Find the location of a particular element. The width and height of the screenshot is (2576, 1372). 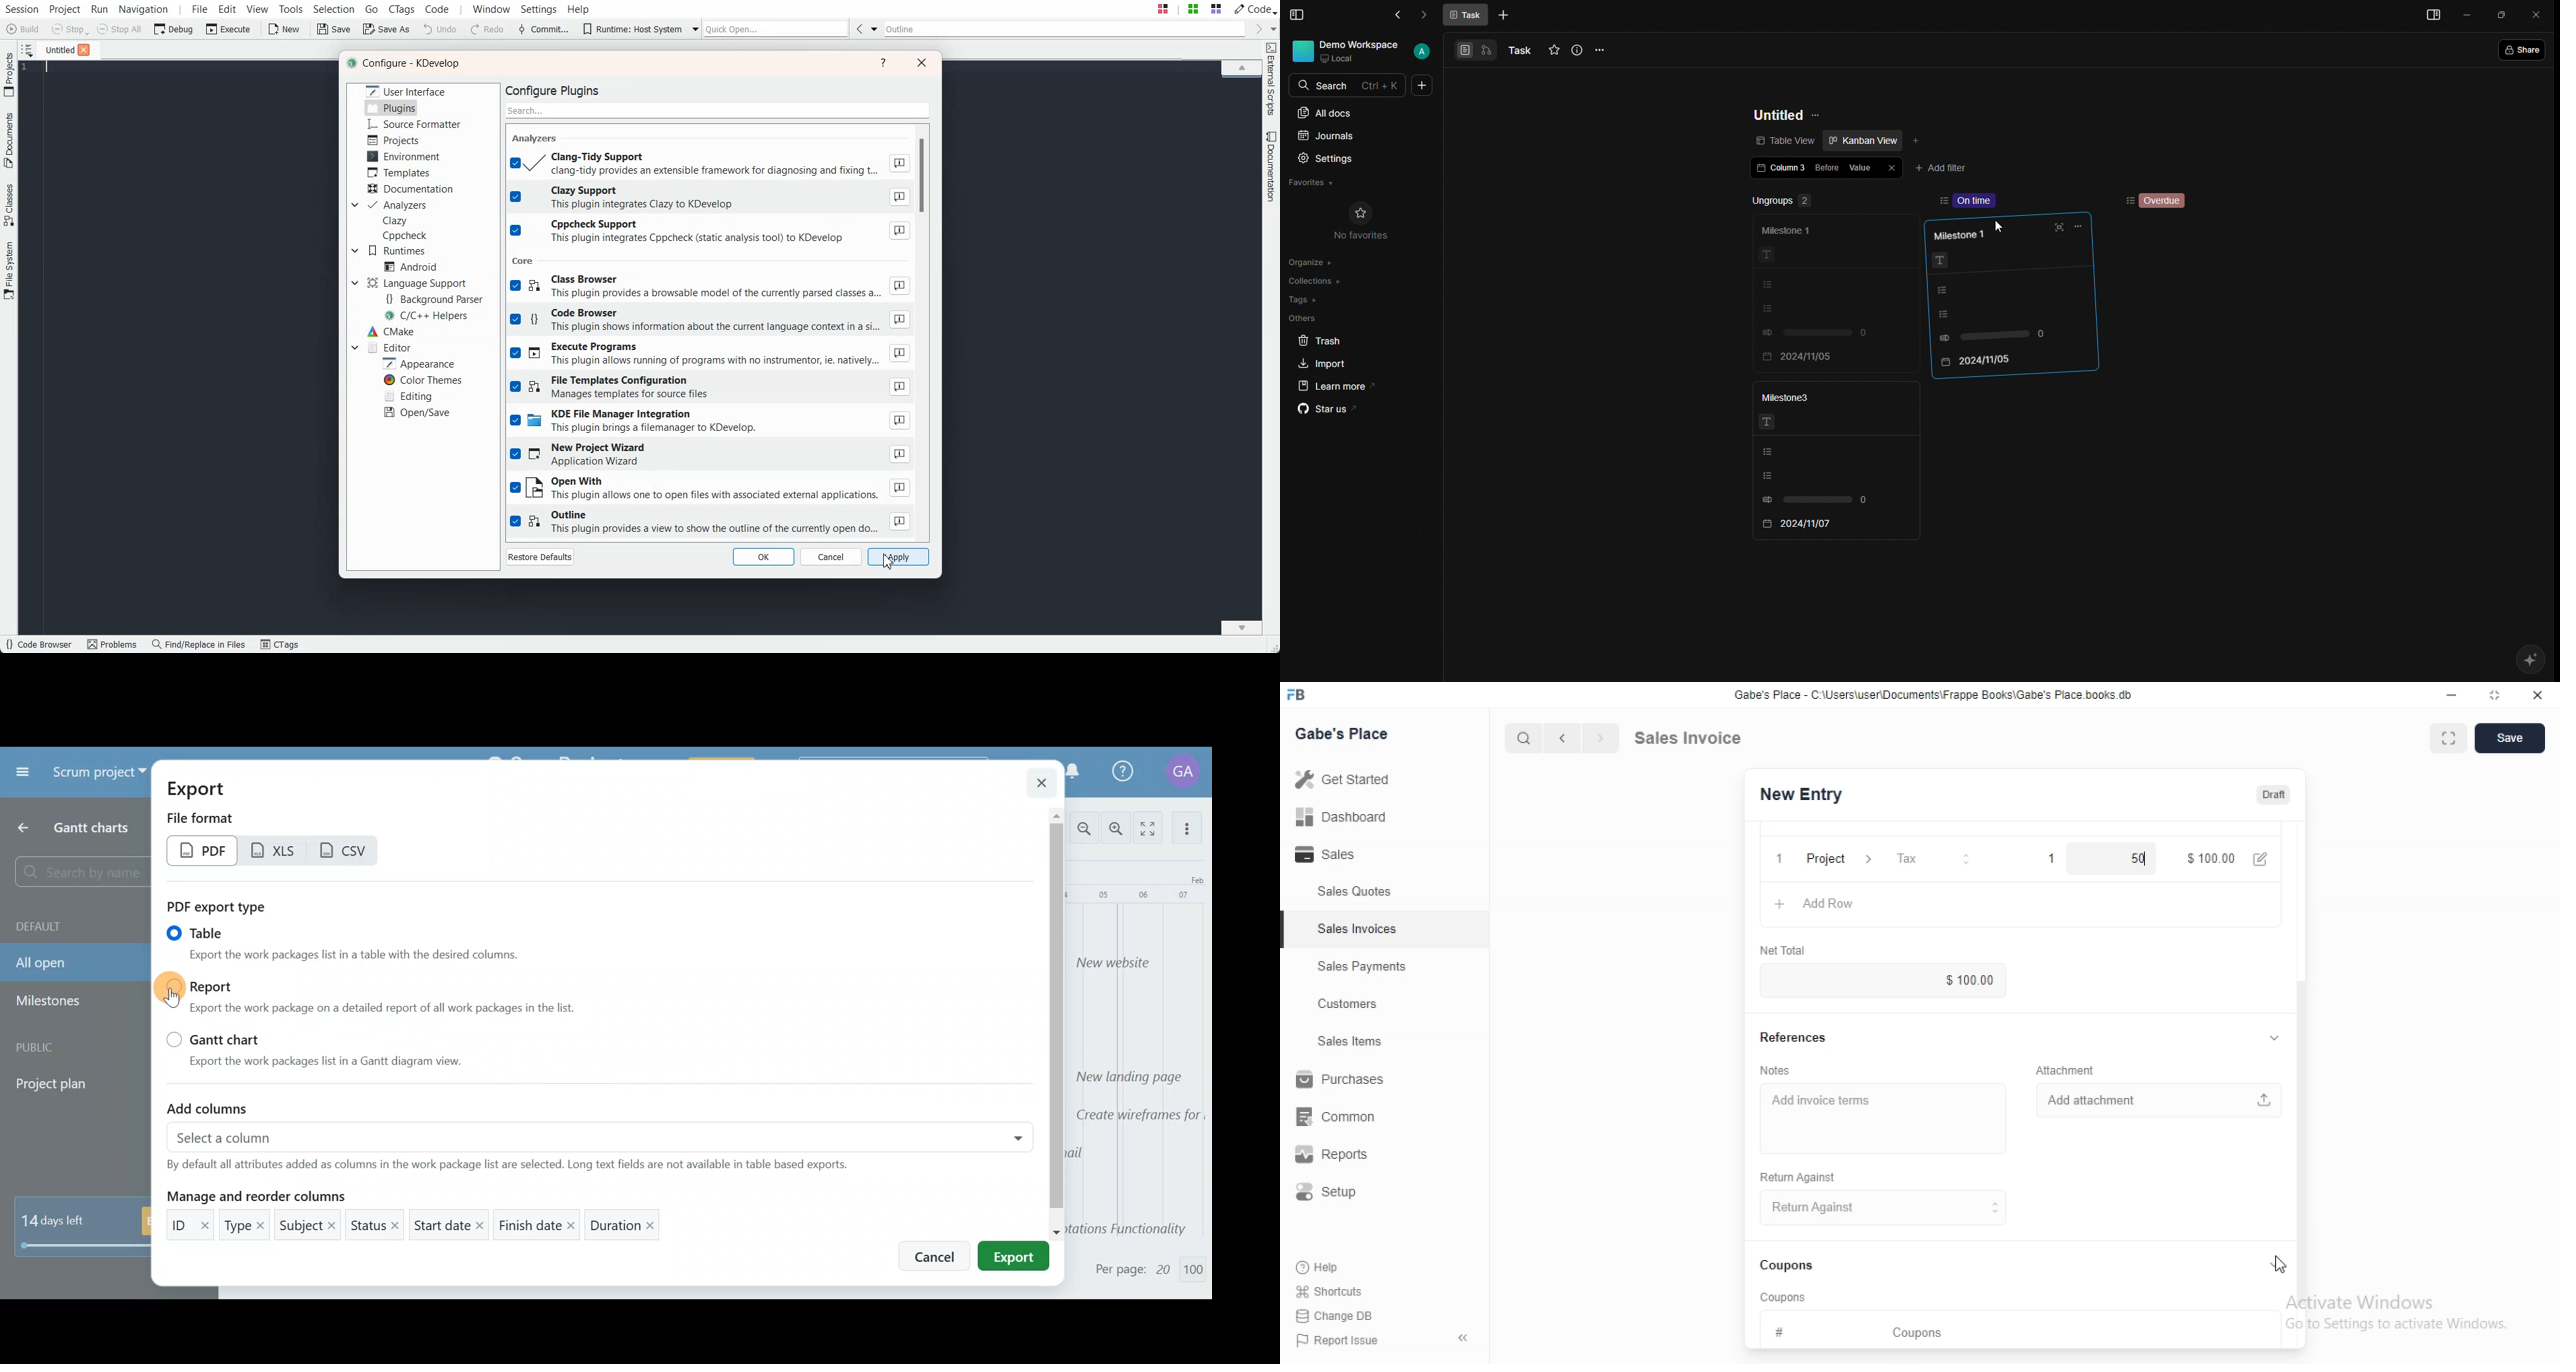

common is located at coordinates (1342, 1116).